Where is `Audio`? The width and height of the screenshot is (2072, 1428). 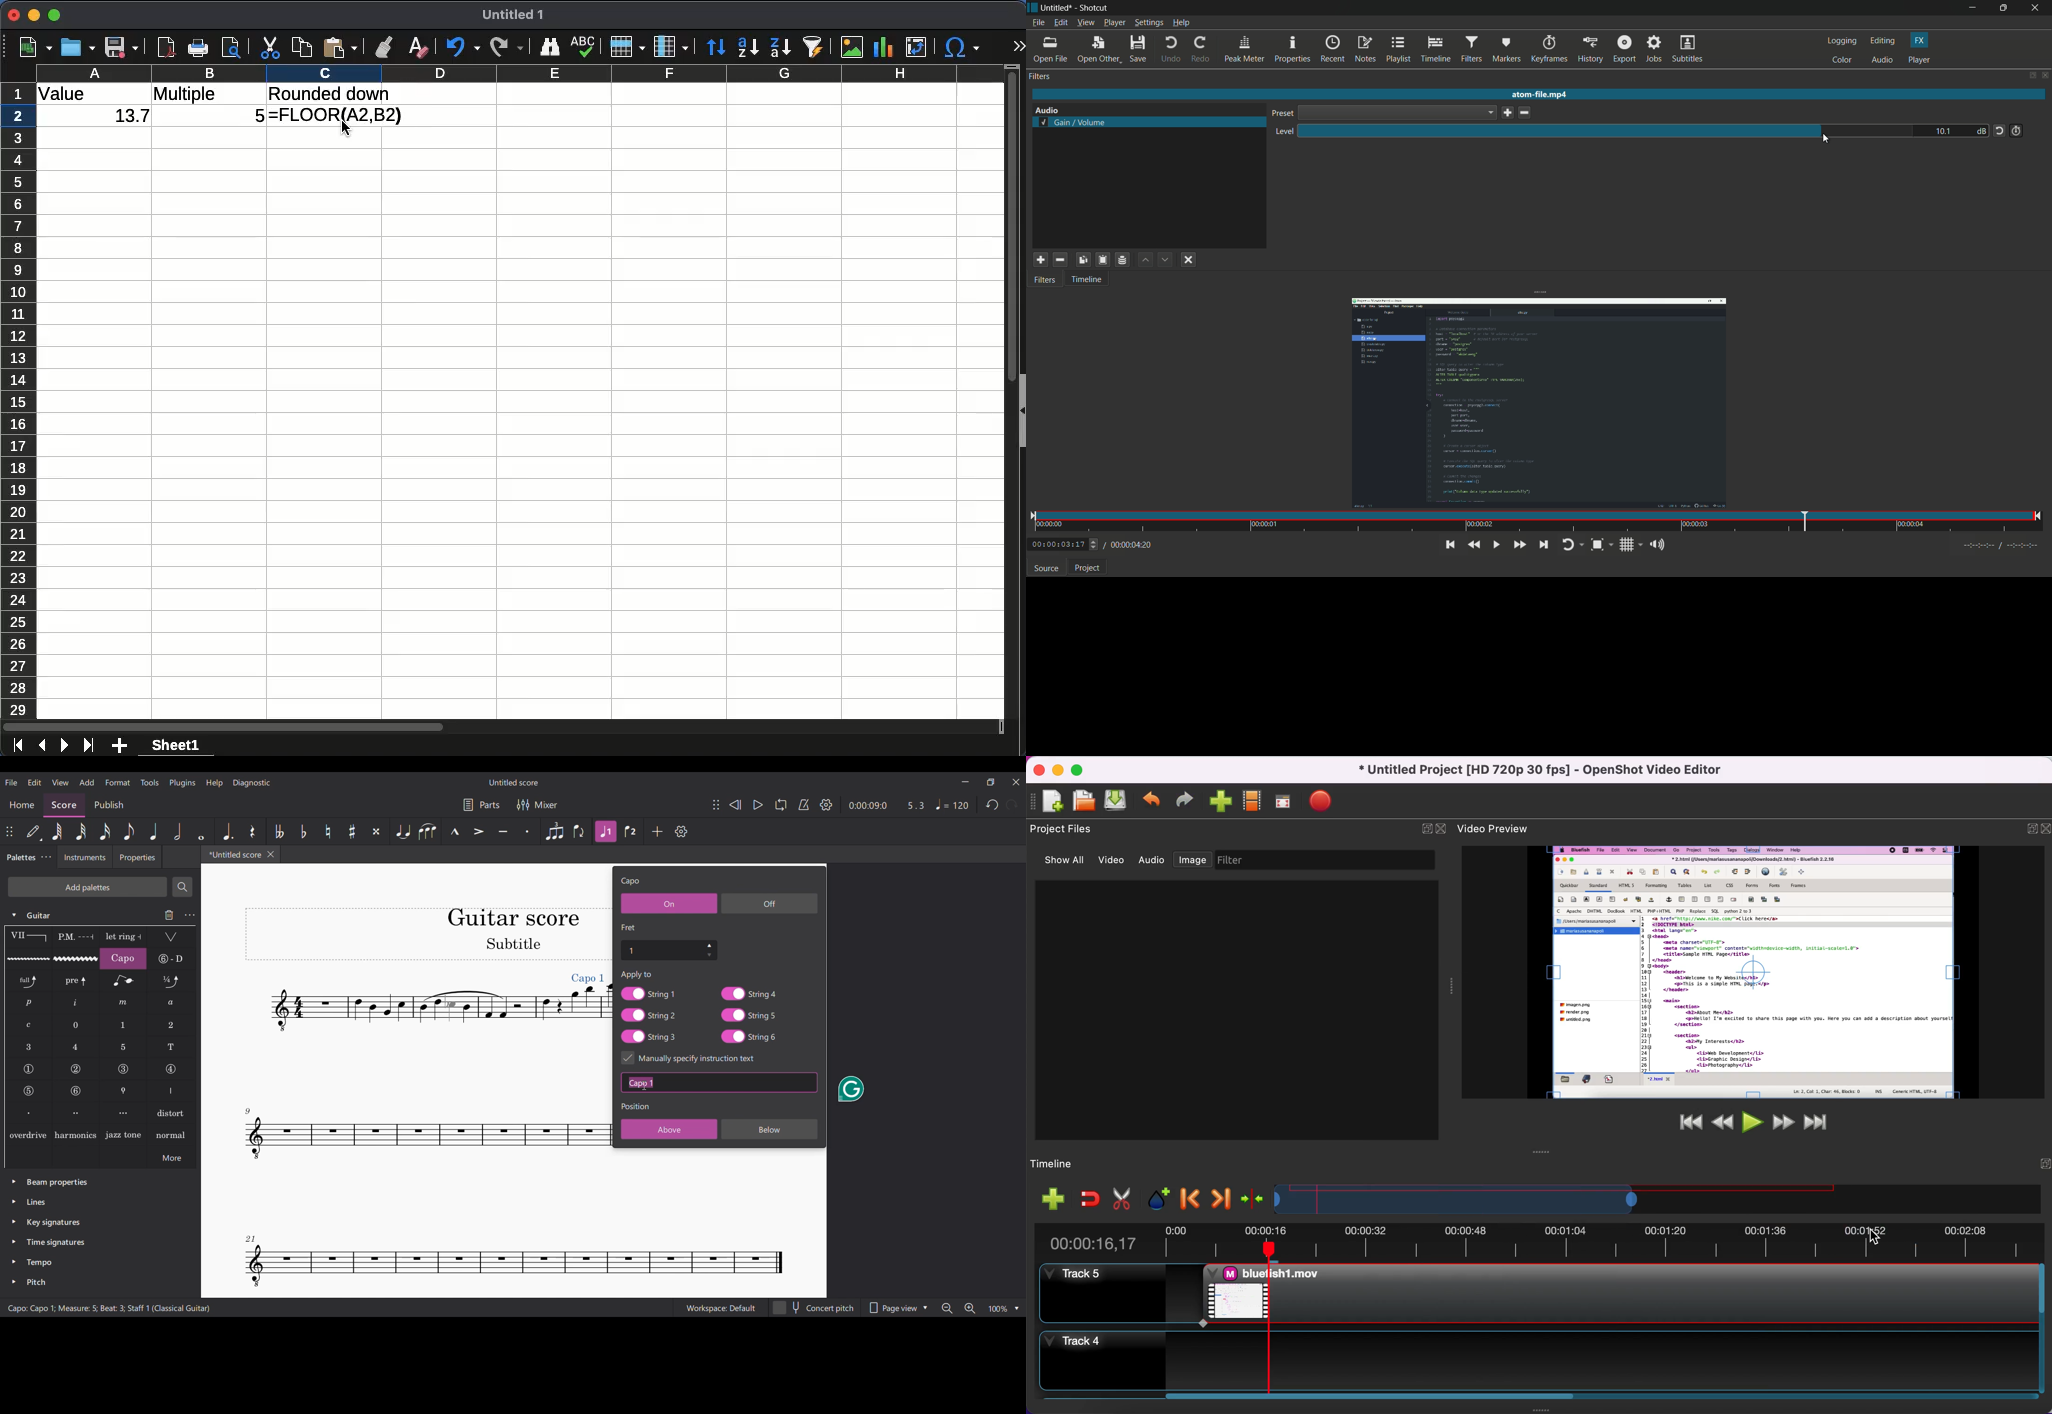 Audio is located at coordinates (1050, 107).